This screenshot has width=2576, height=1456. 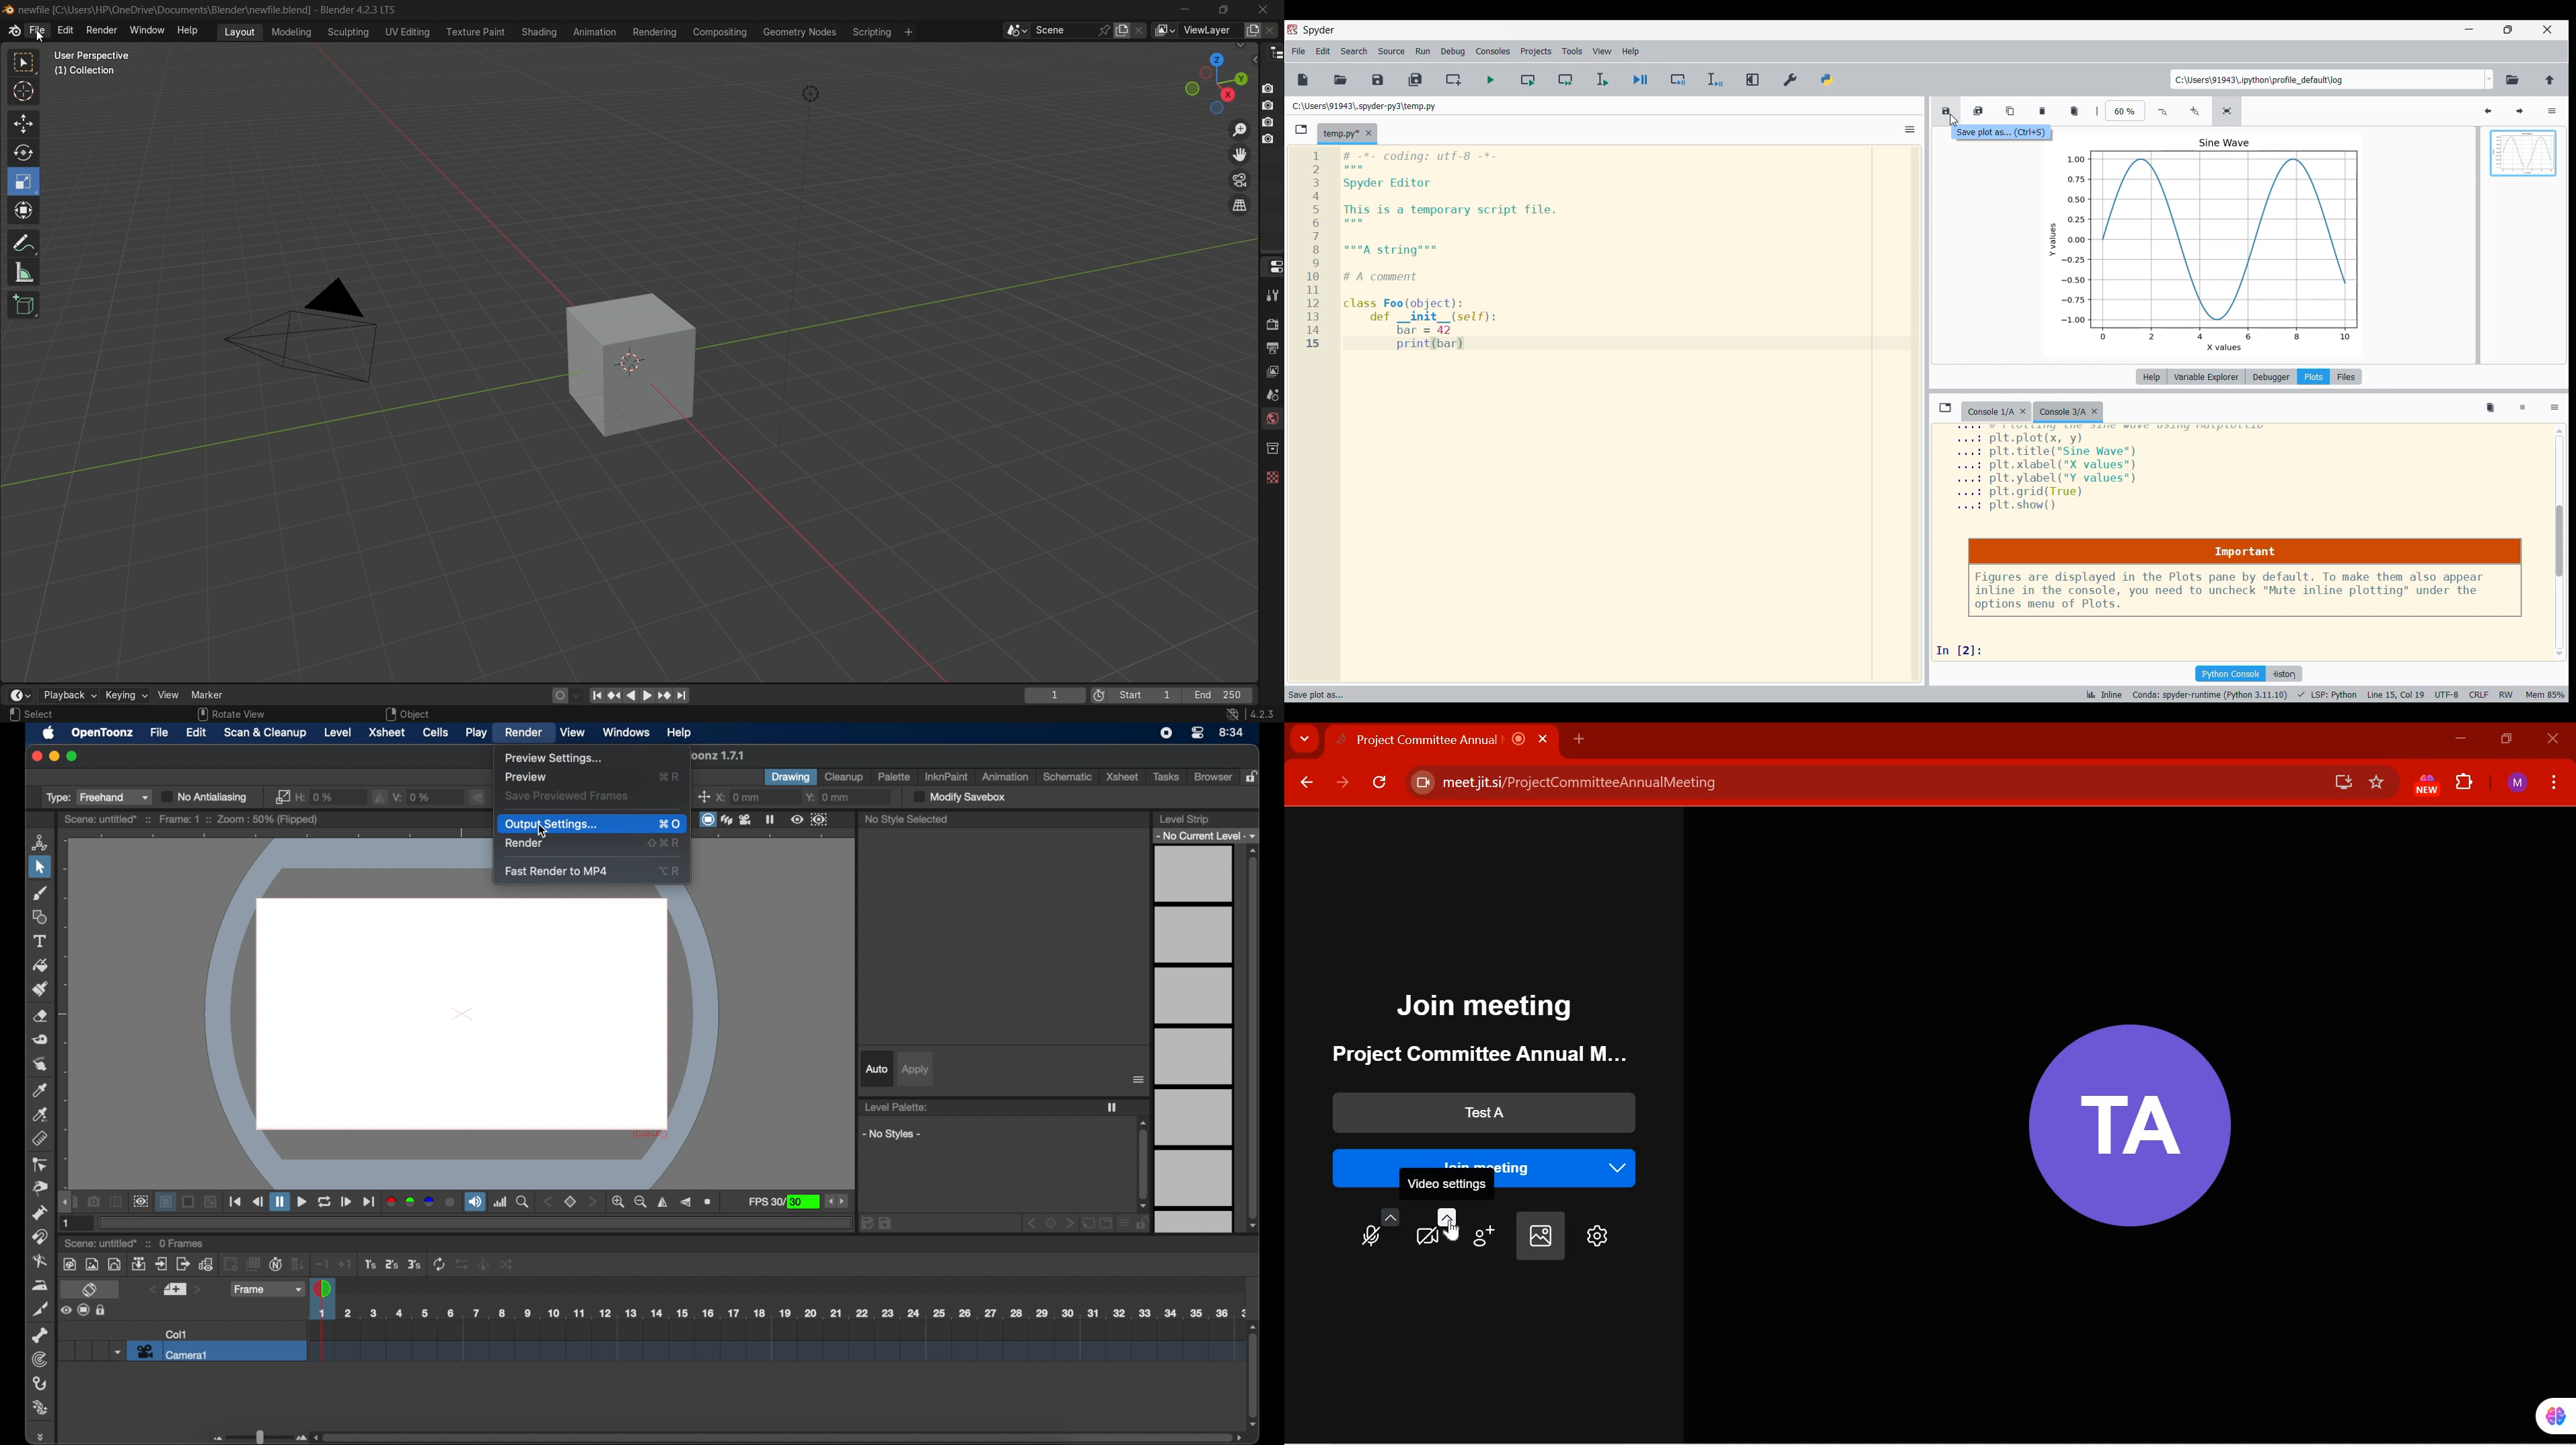 What do you see at coordinates (1978, 110) in the screenshot?
I see `Save all plots` at bounding box center [1978, 110].